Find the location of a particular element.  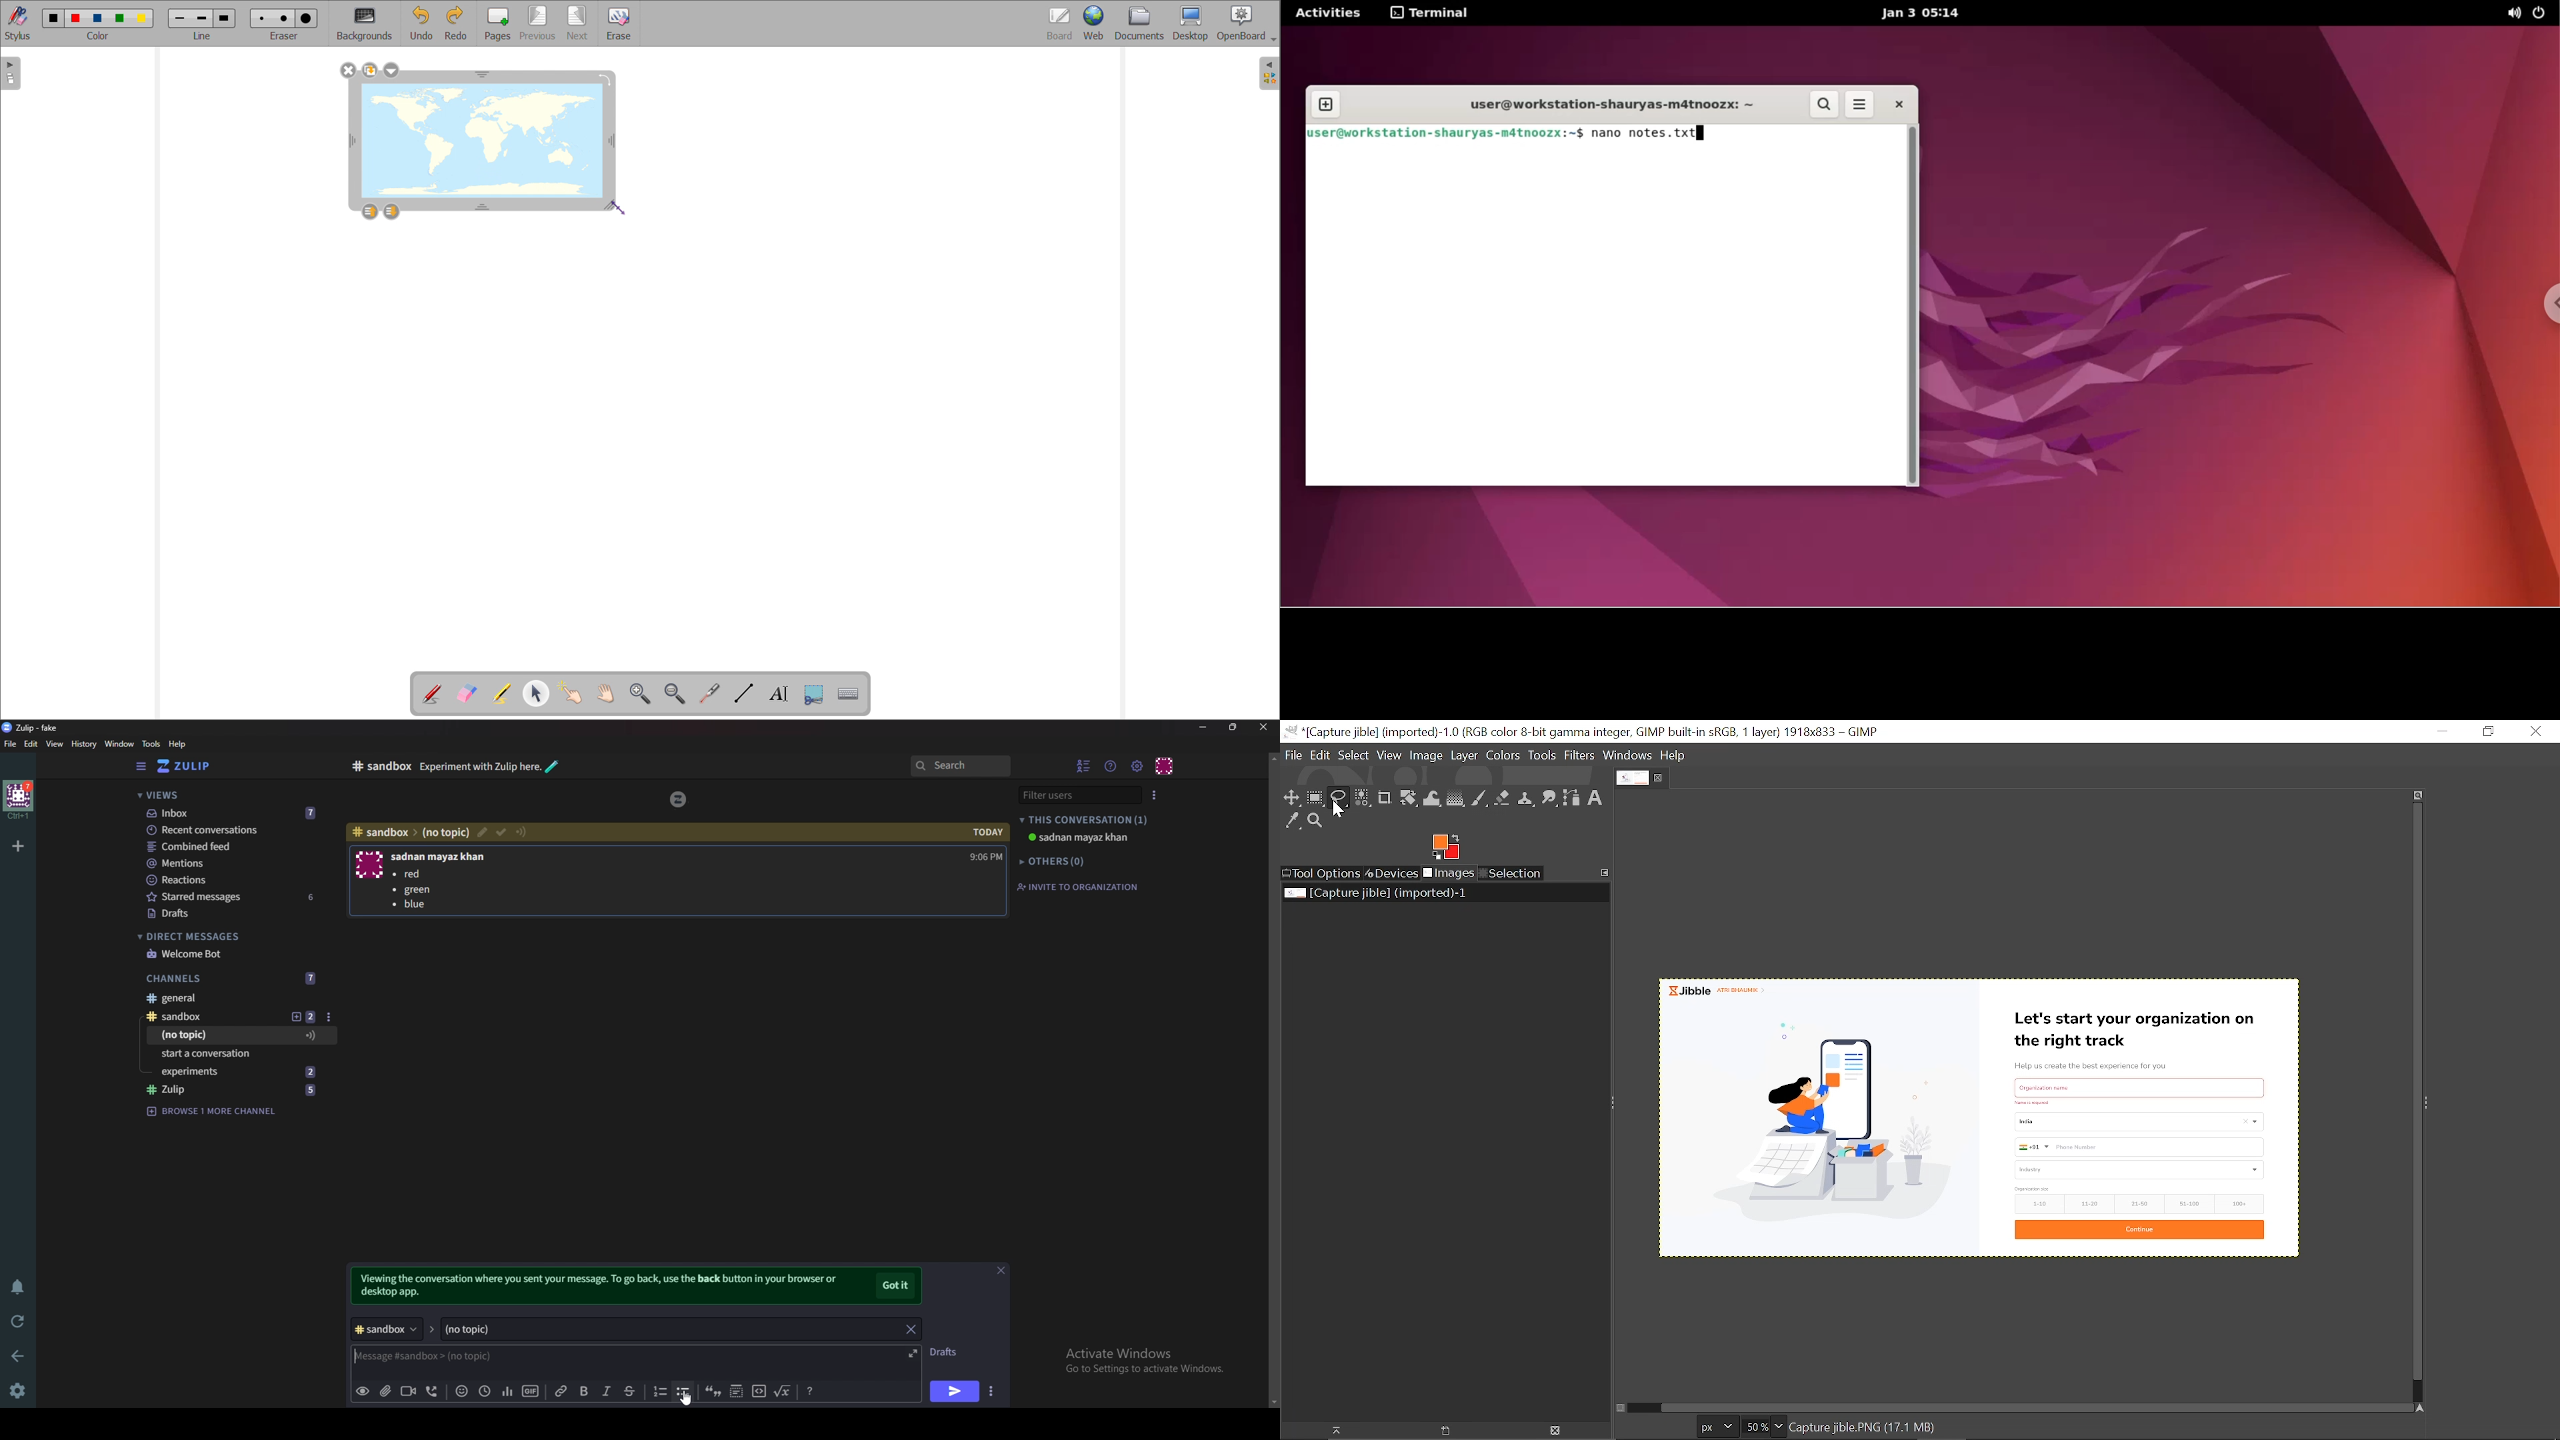

Message is located at coordinates (481, 1357).